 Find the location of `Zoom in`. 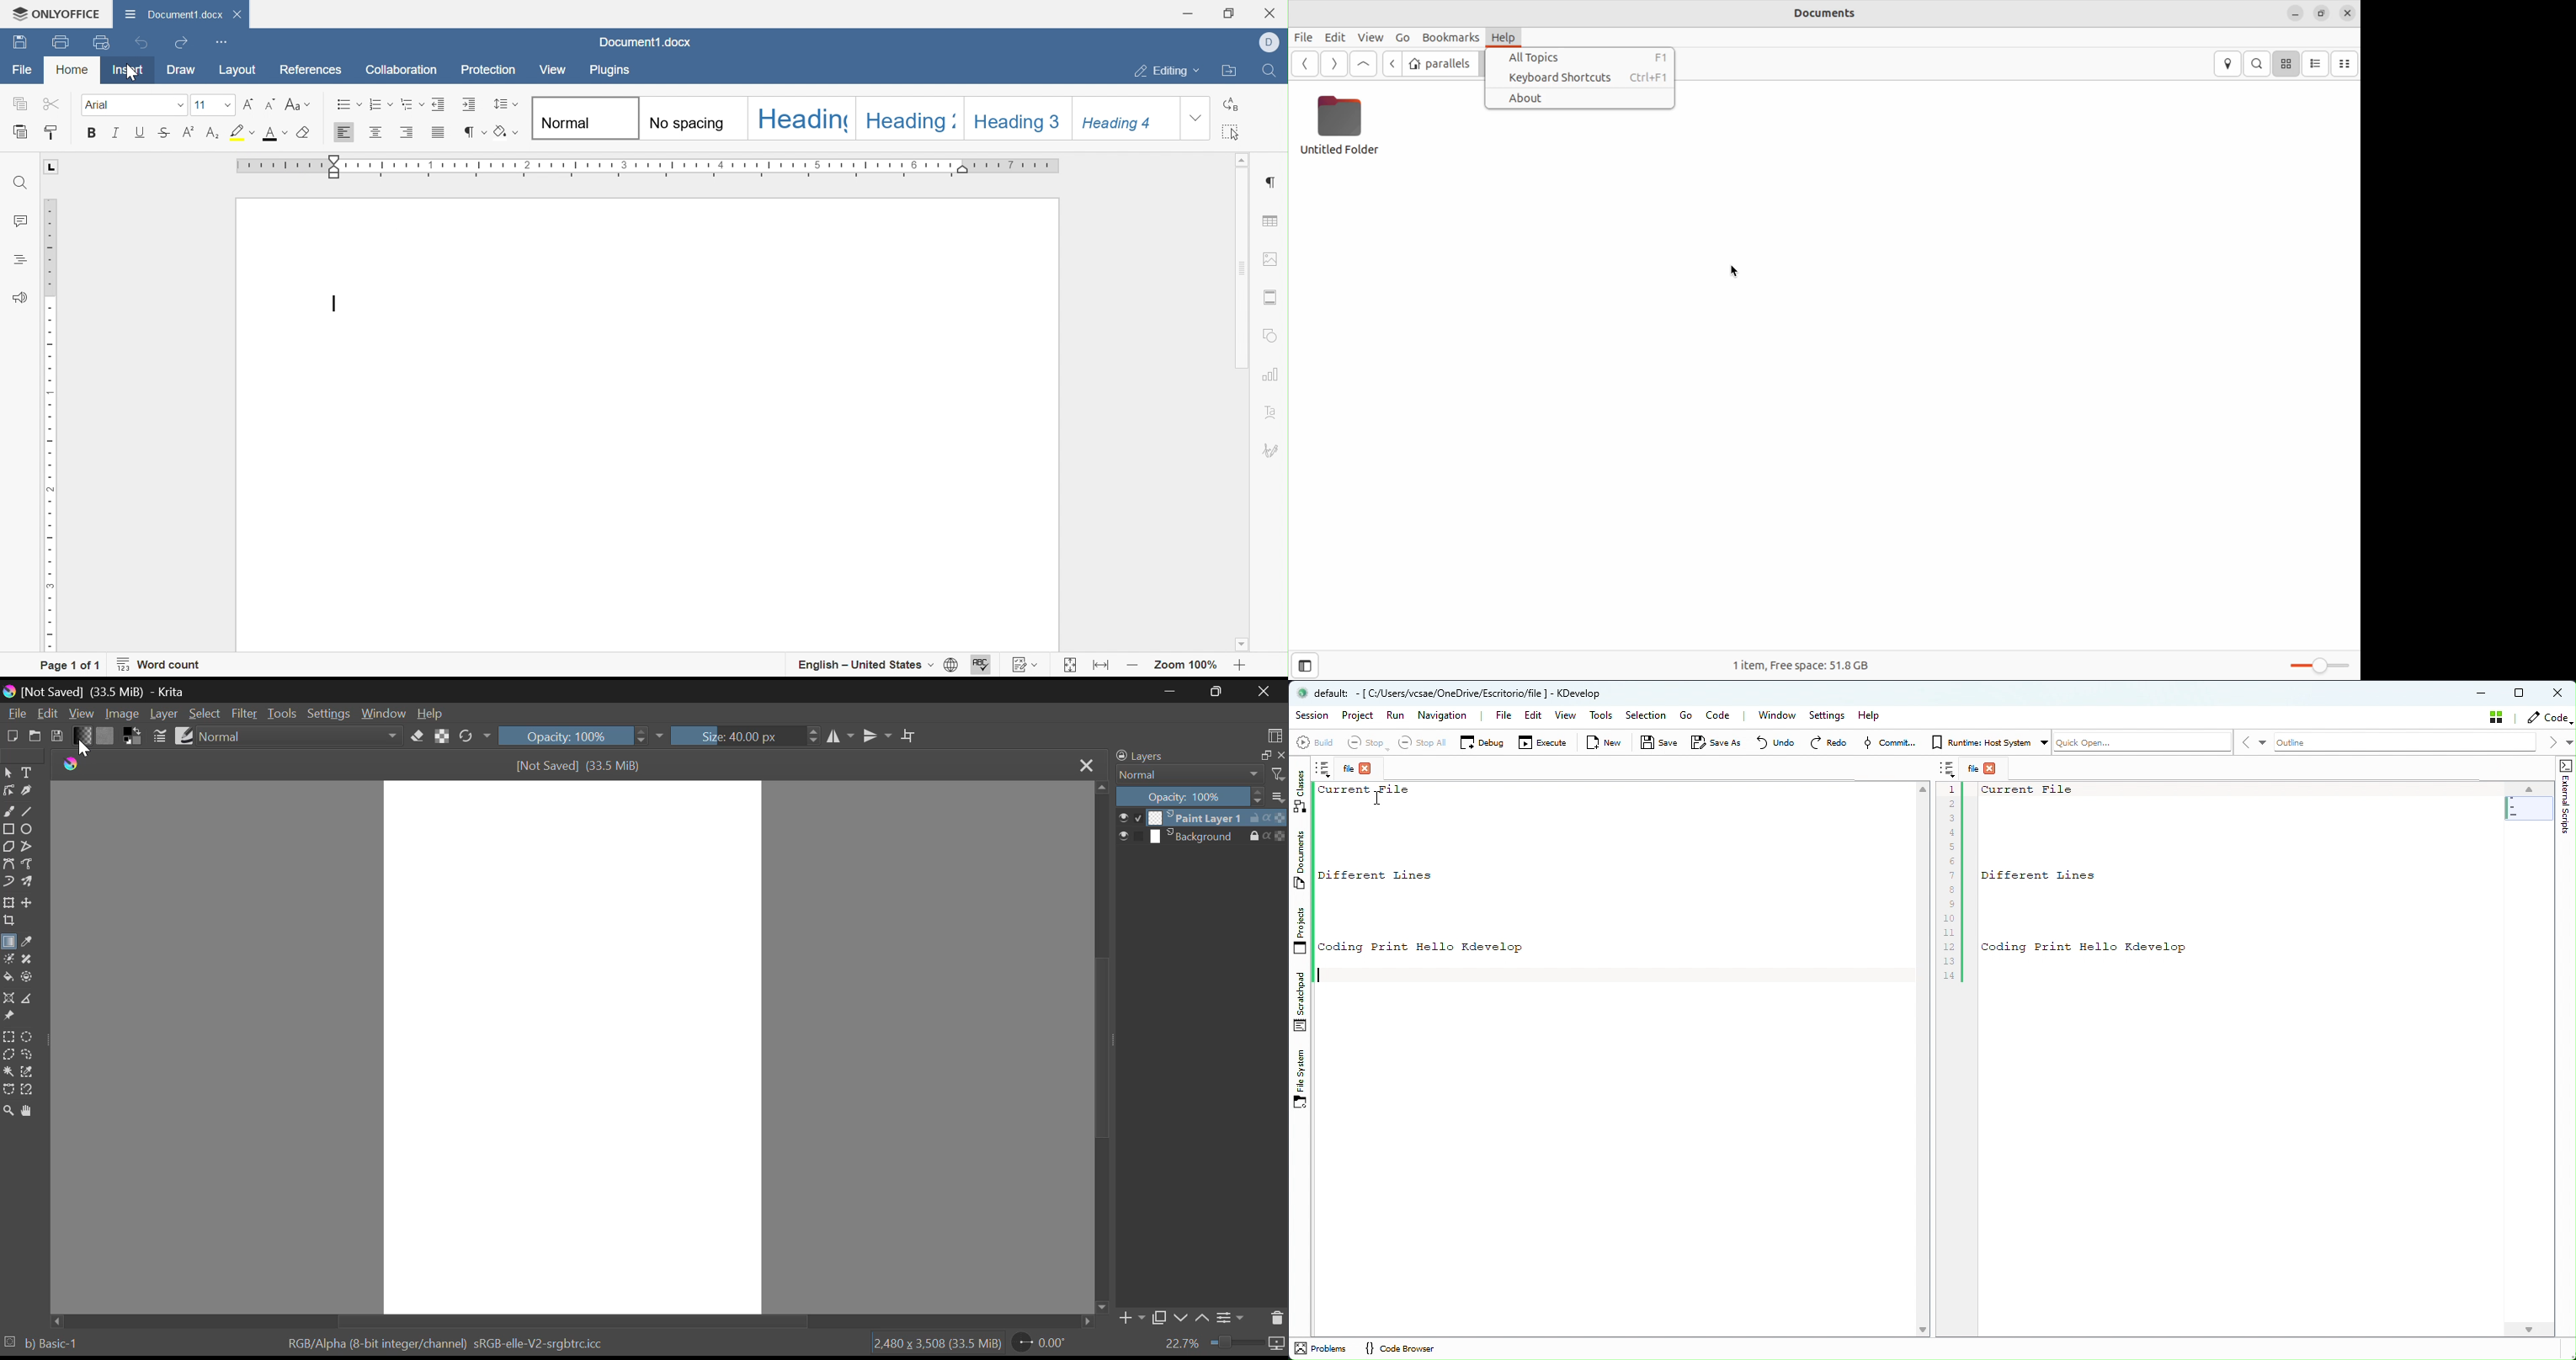

Zoom in is located at coordinates (1240, 665).